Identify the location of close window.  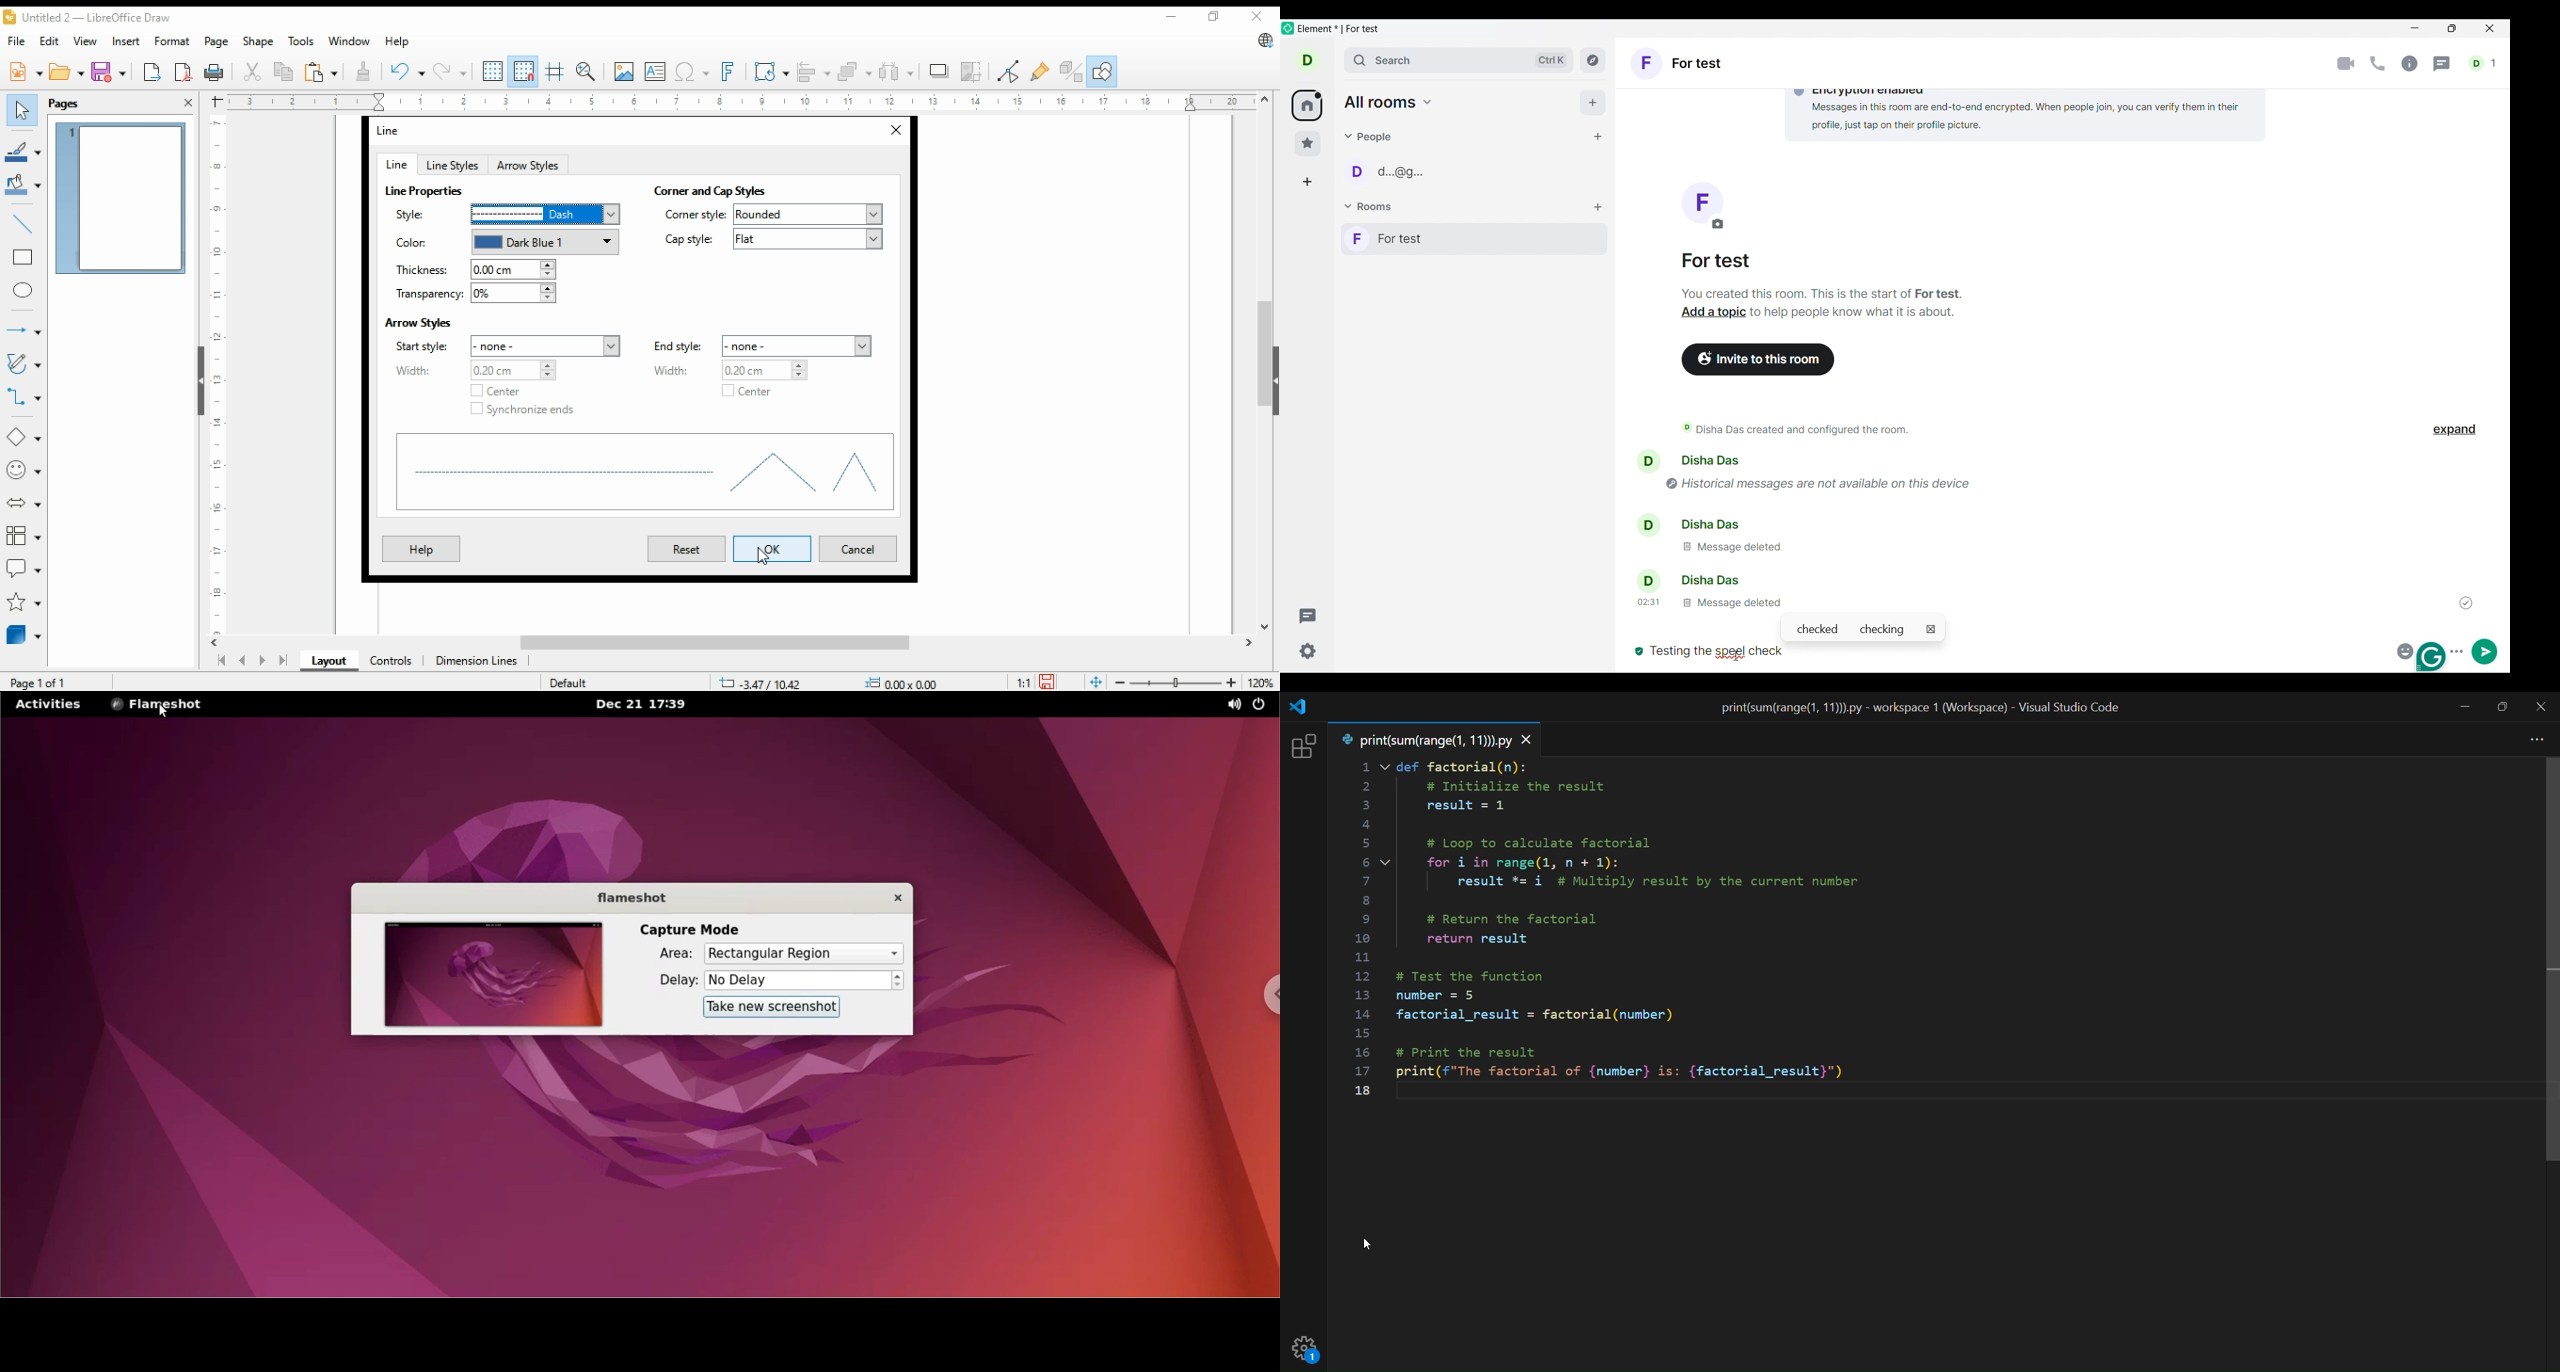
(894, 131).